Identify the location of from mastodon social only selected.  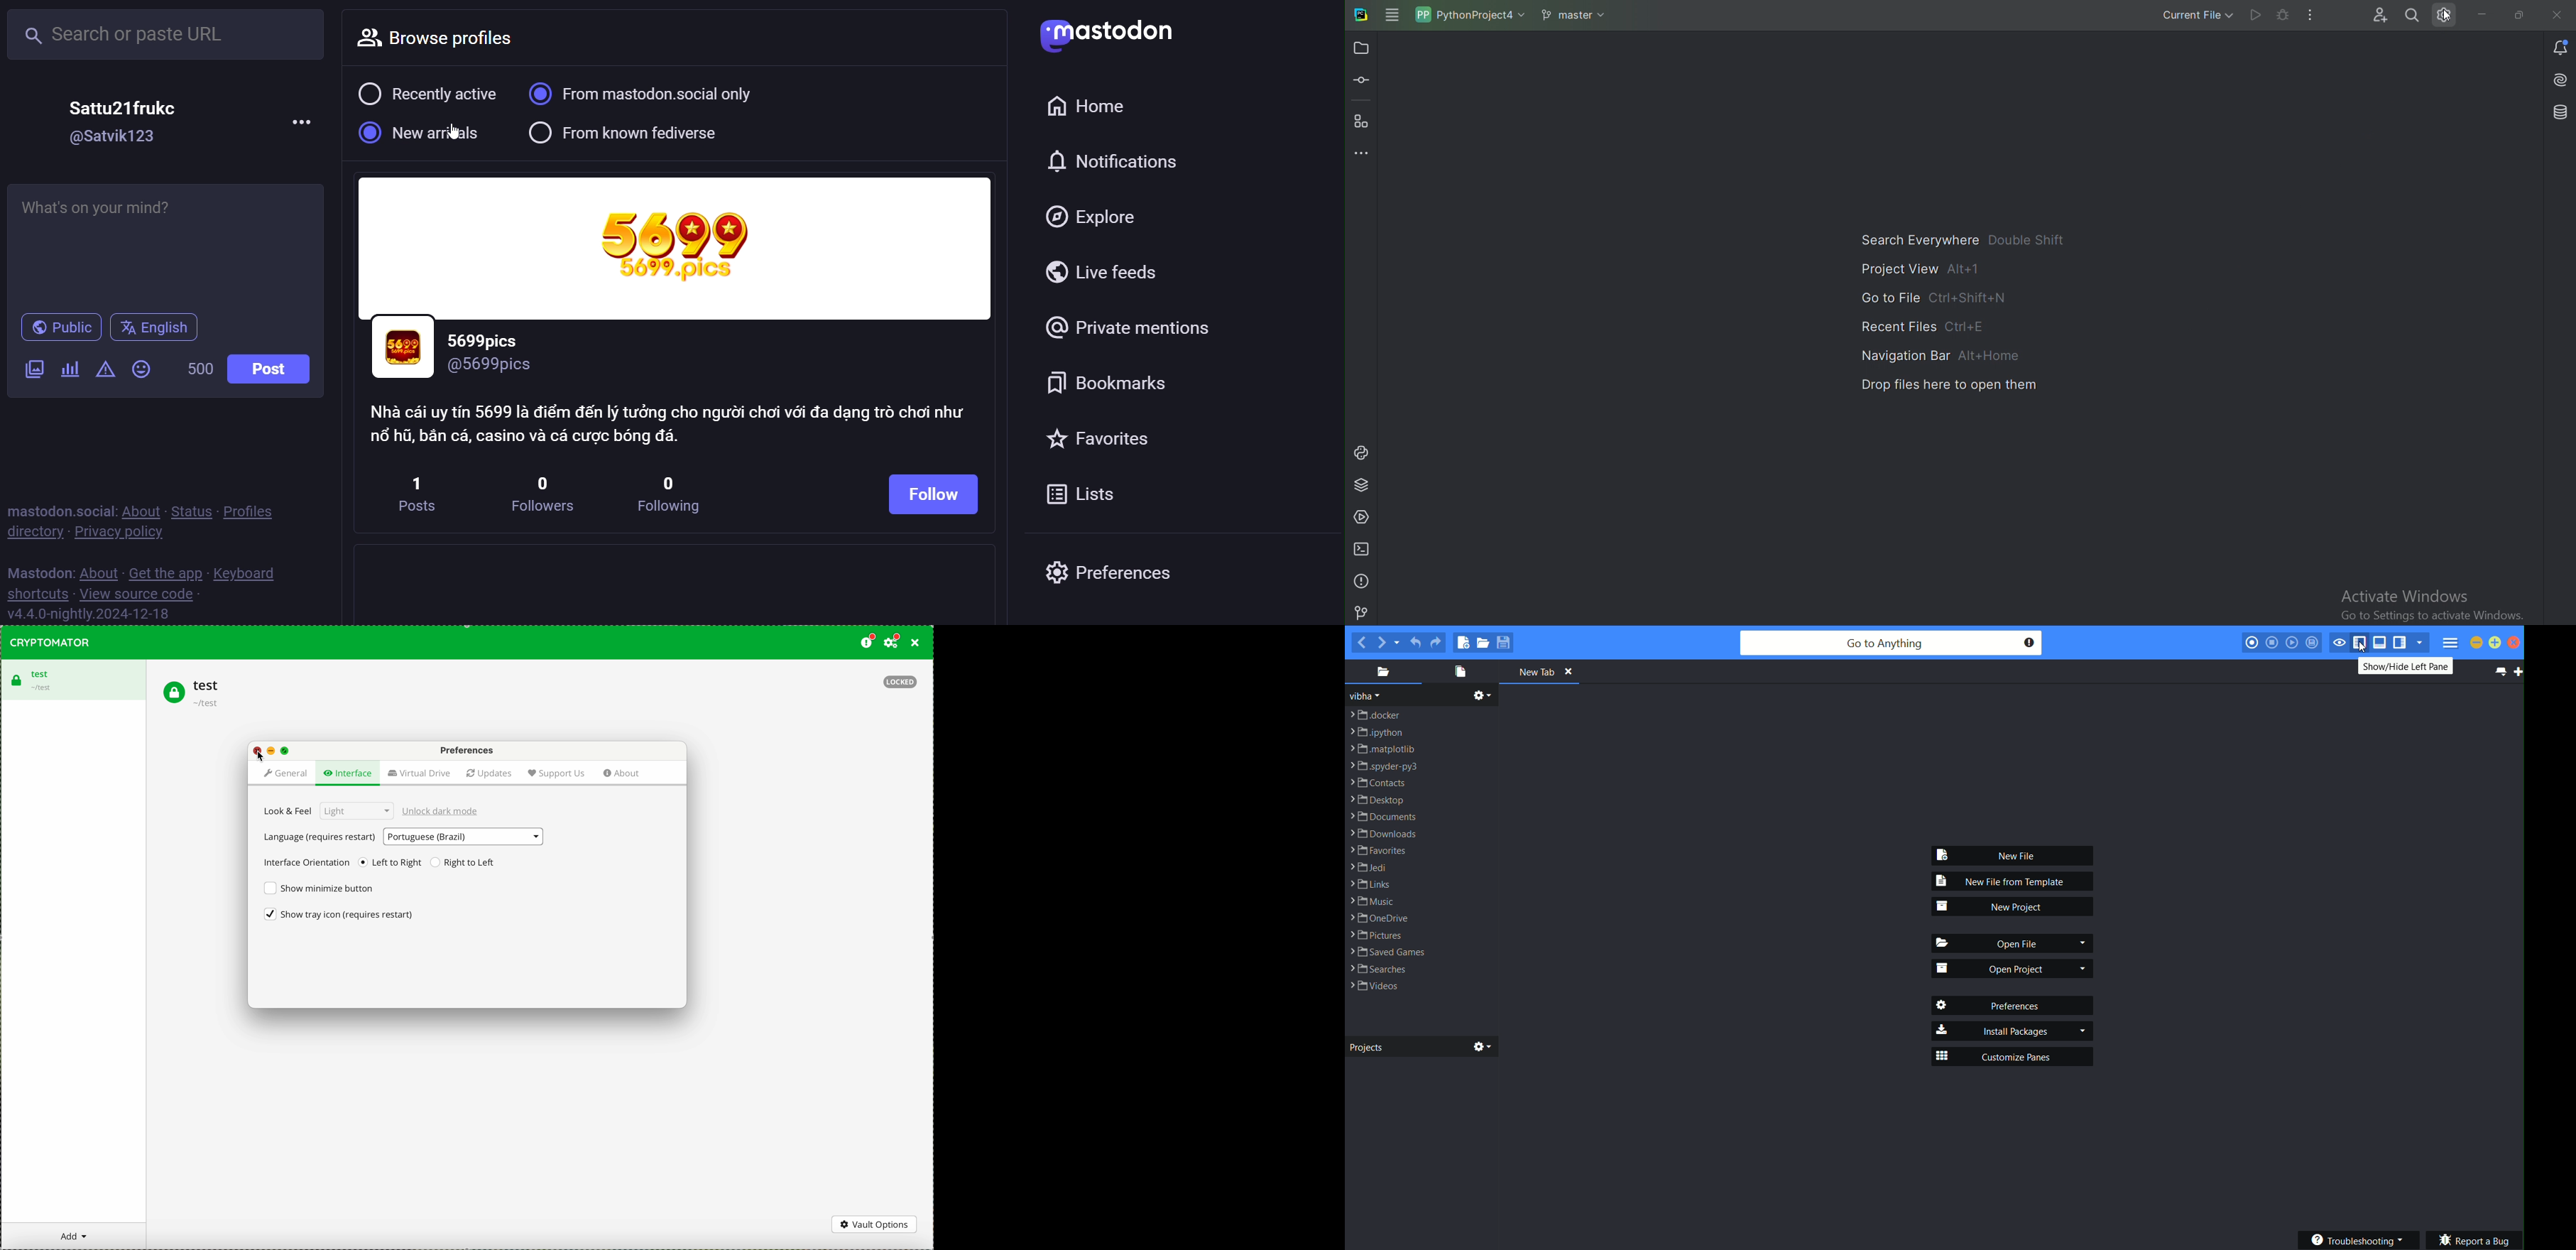
(653, 90).